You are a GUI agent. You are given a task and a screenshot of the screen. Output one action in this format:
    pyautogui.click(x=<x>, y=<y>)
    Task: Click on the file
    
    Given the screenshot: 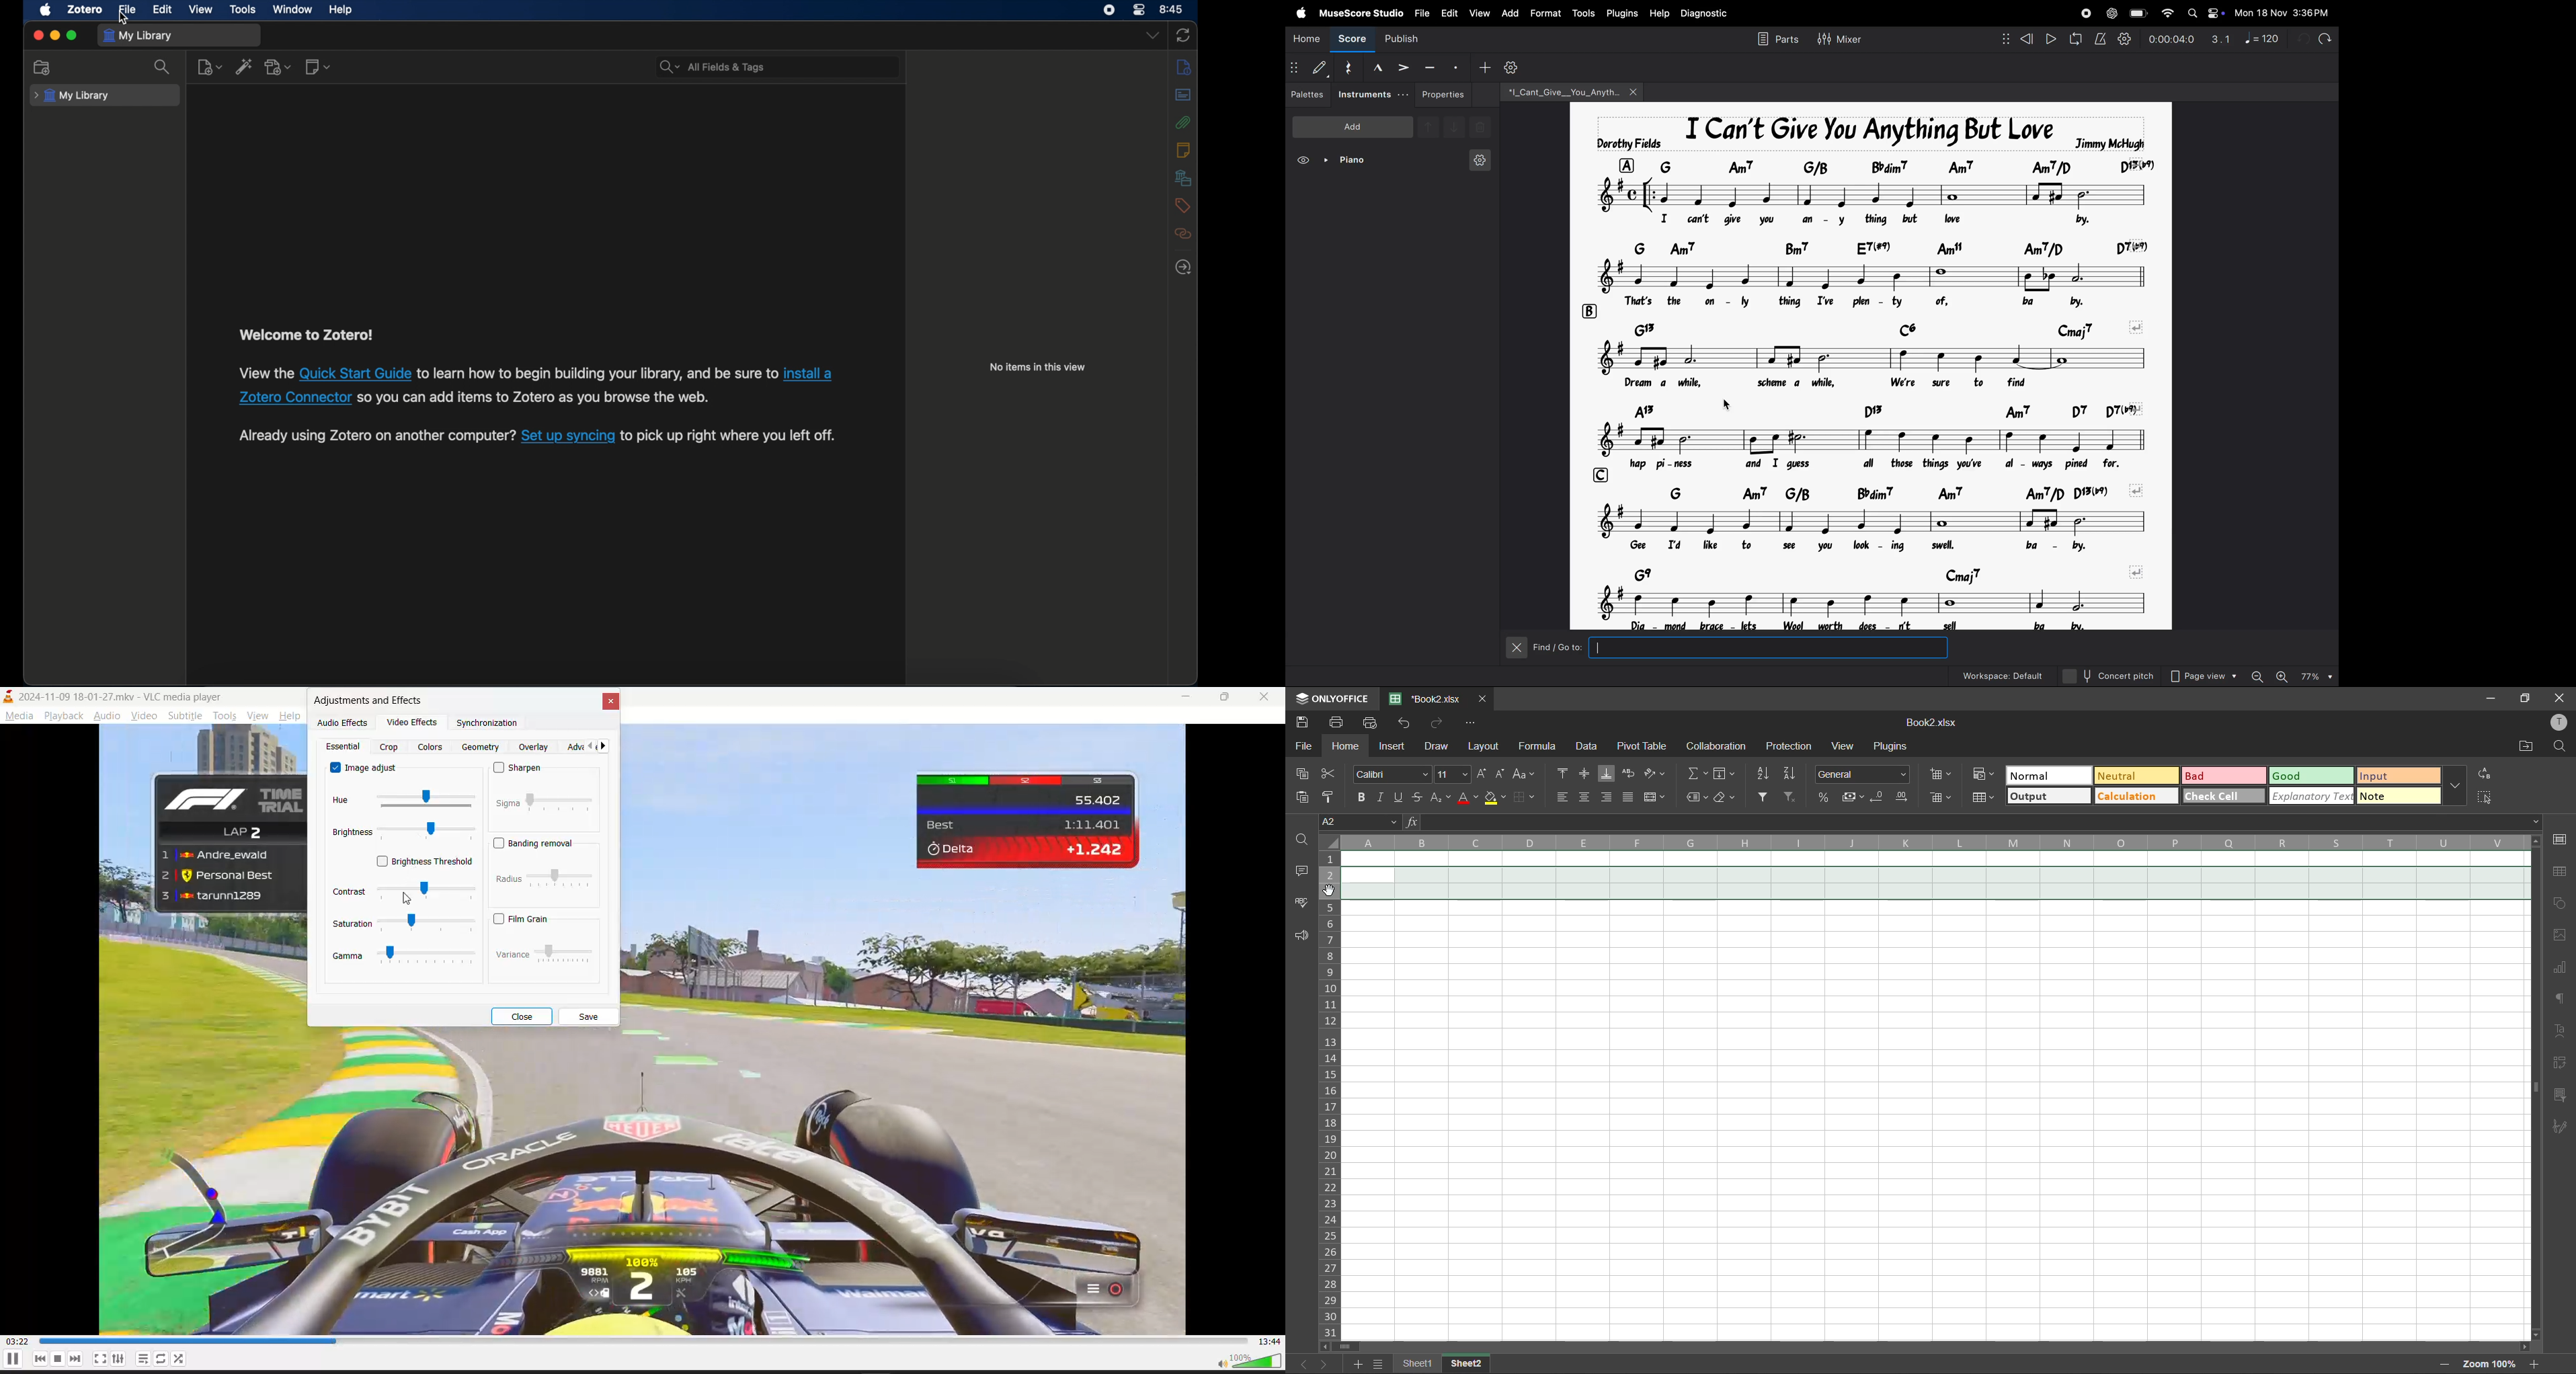 What is the action you would take?
    pyautogui.click(x=1304, y=745)
    